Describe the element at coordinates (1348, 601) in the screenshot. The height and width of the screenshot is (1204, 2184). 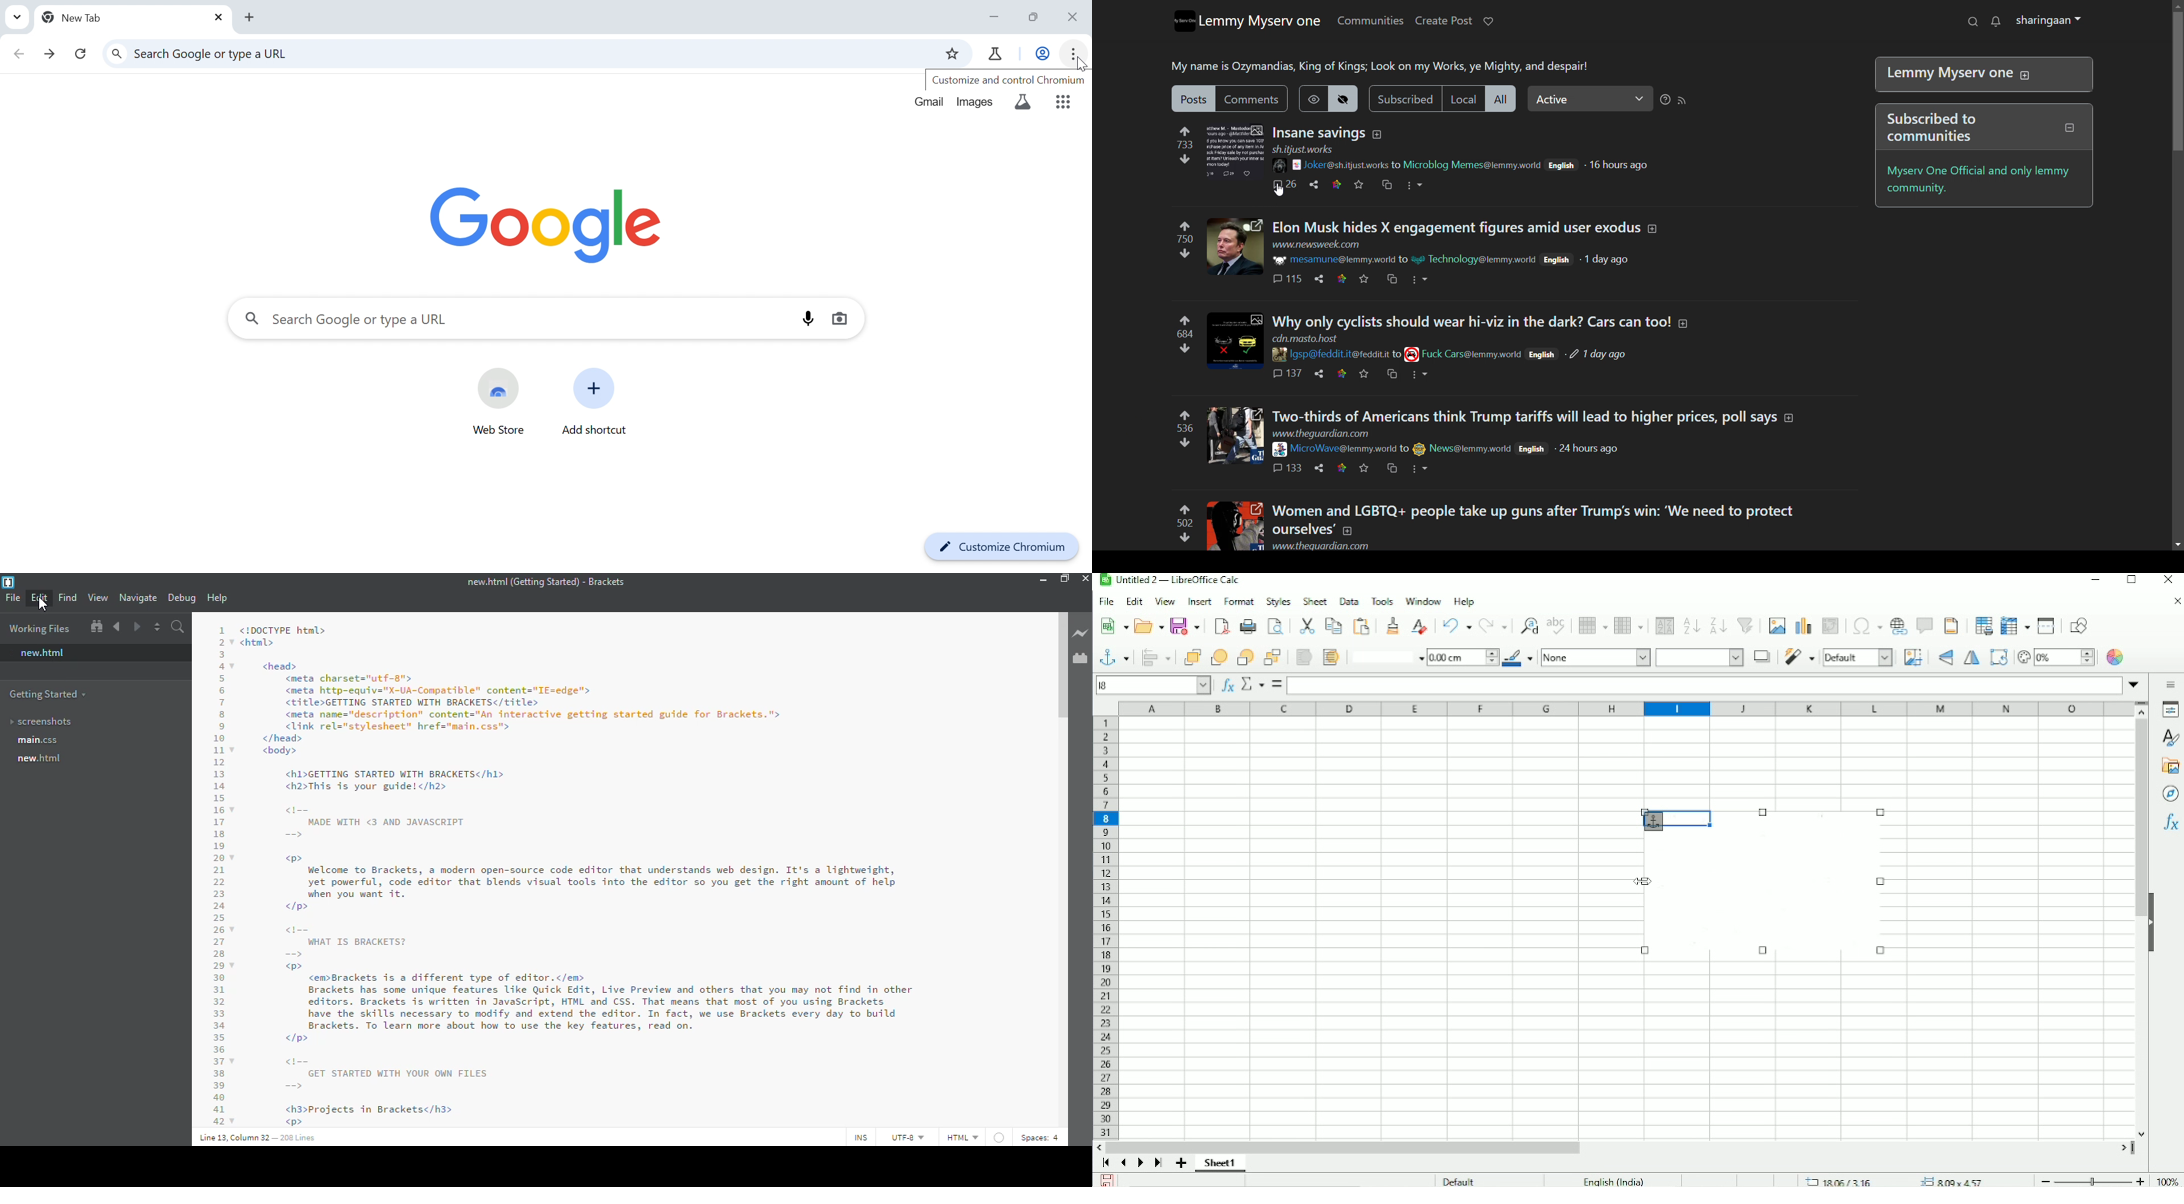
I see `Data` at that location.